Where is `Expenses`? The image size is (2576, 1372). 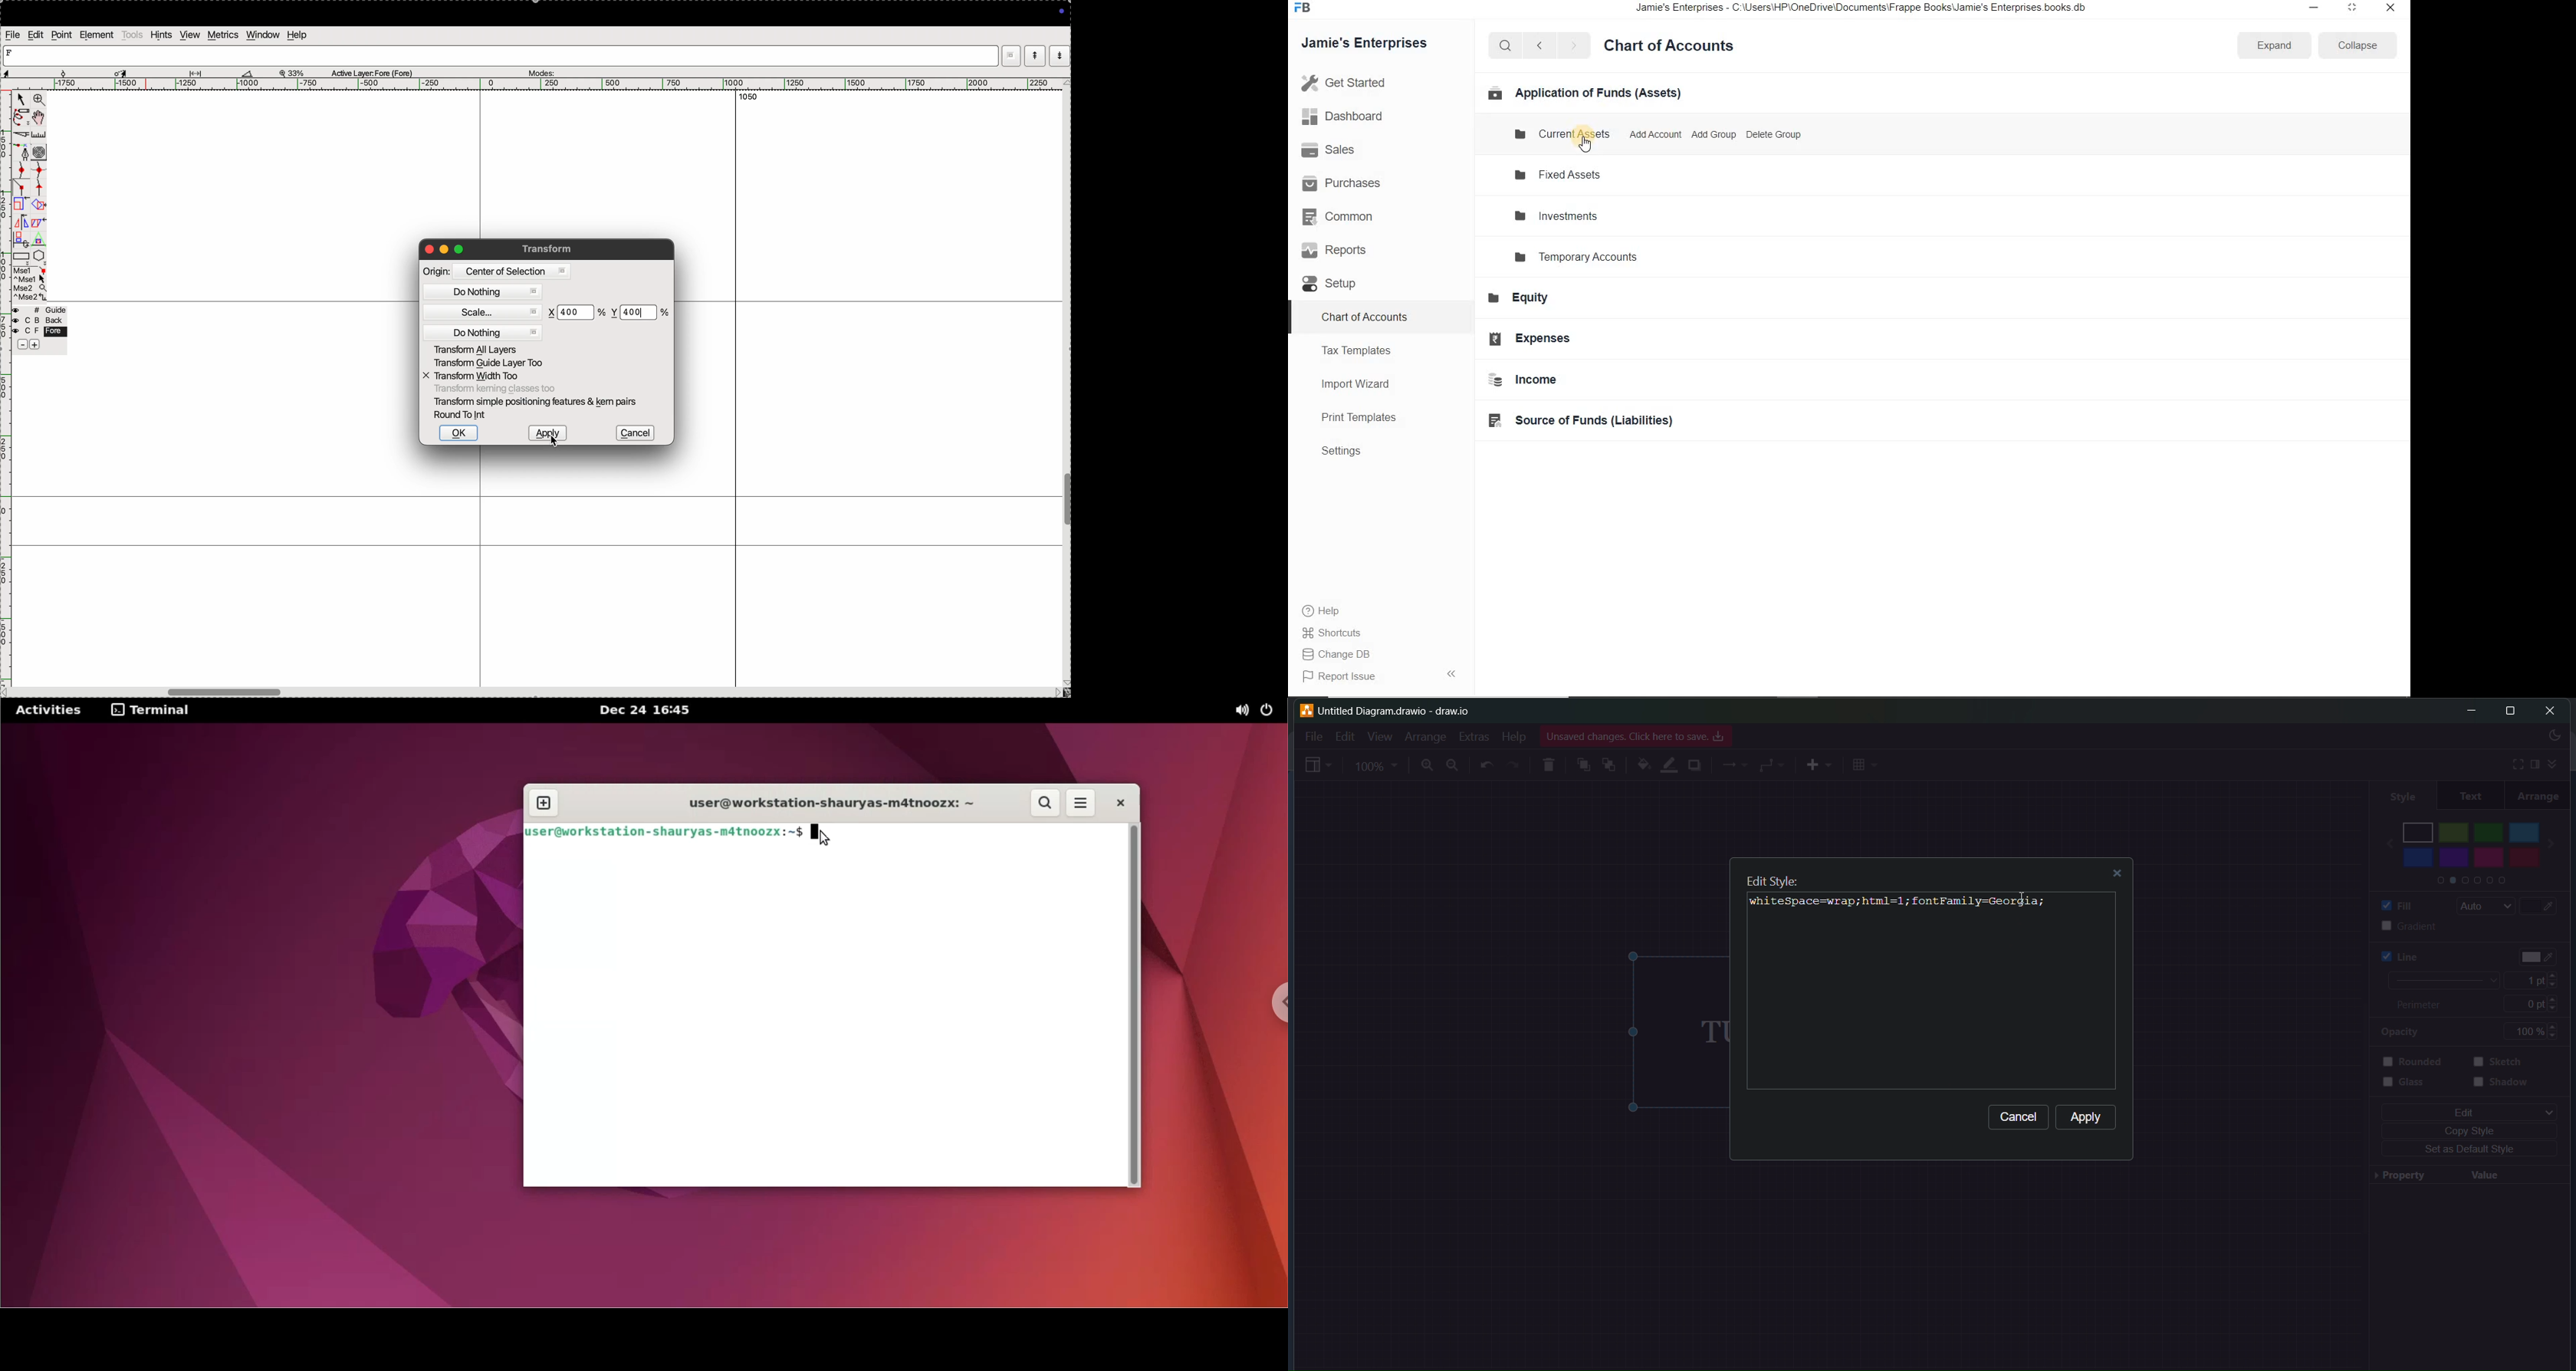
Expenses is located at coordinates (1535, 339).